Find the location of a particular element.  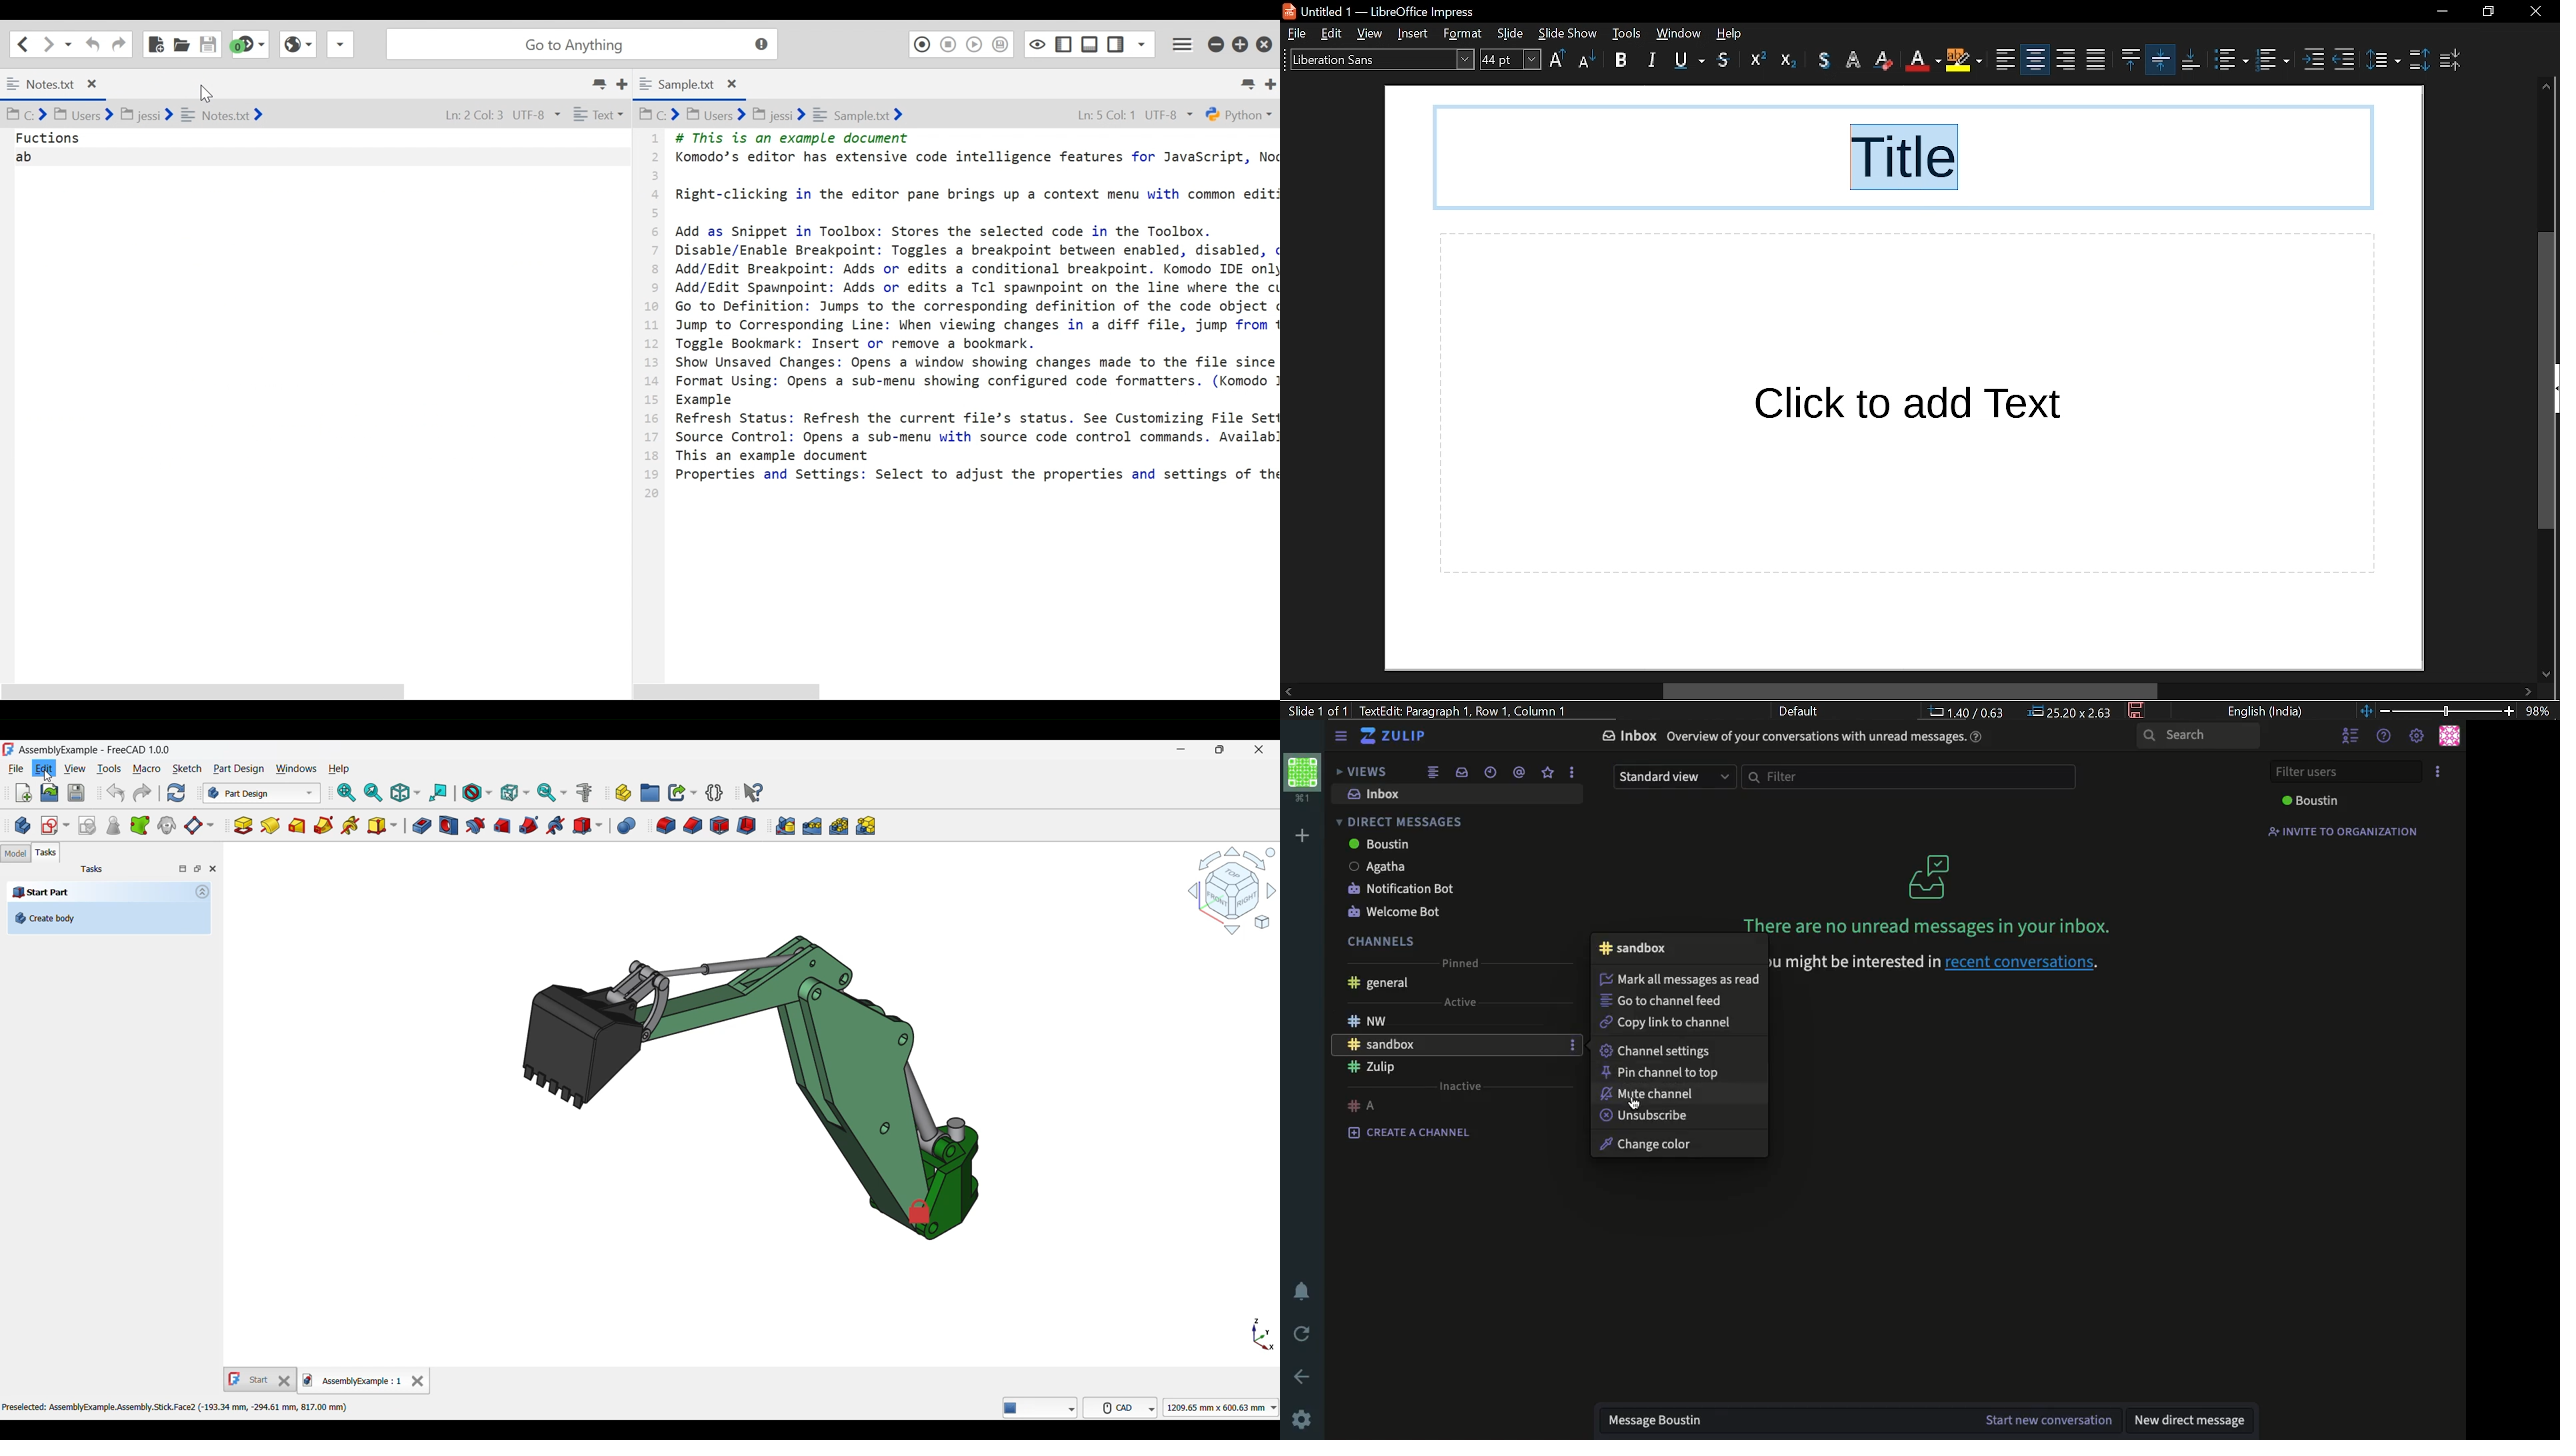

Selection filter options is located at coordinates (515, 792).